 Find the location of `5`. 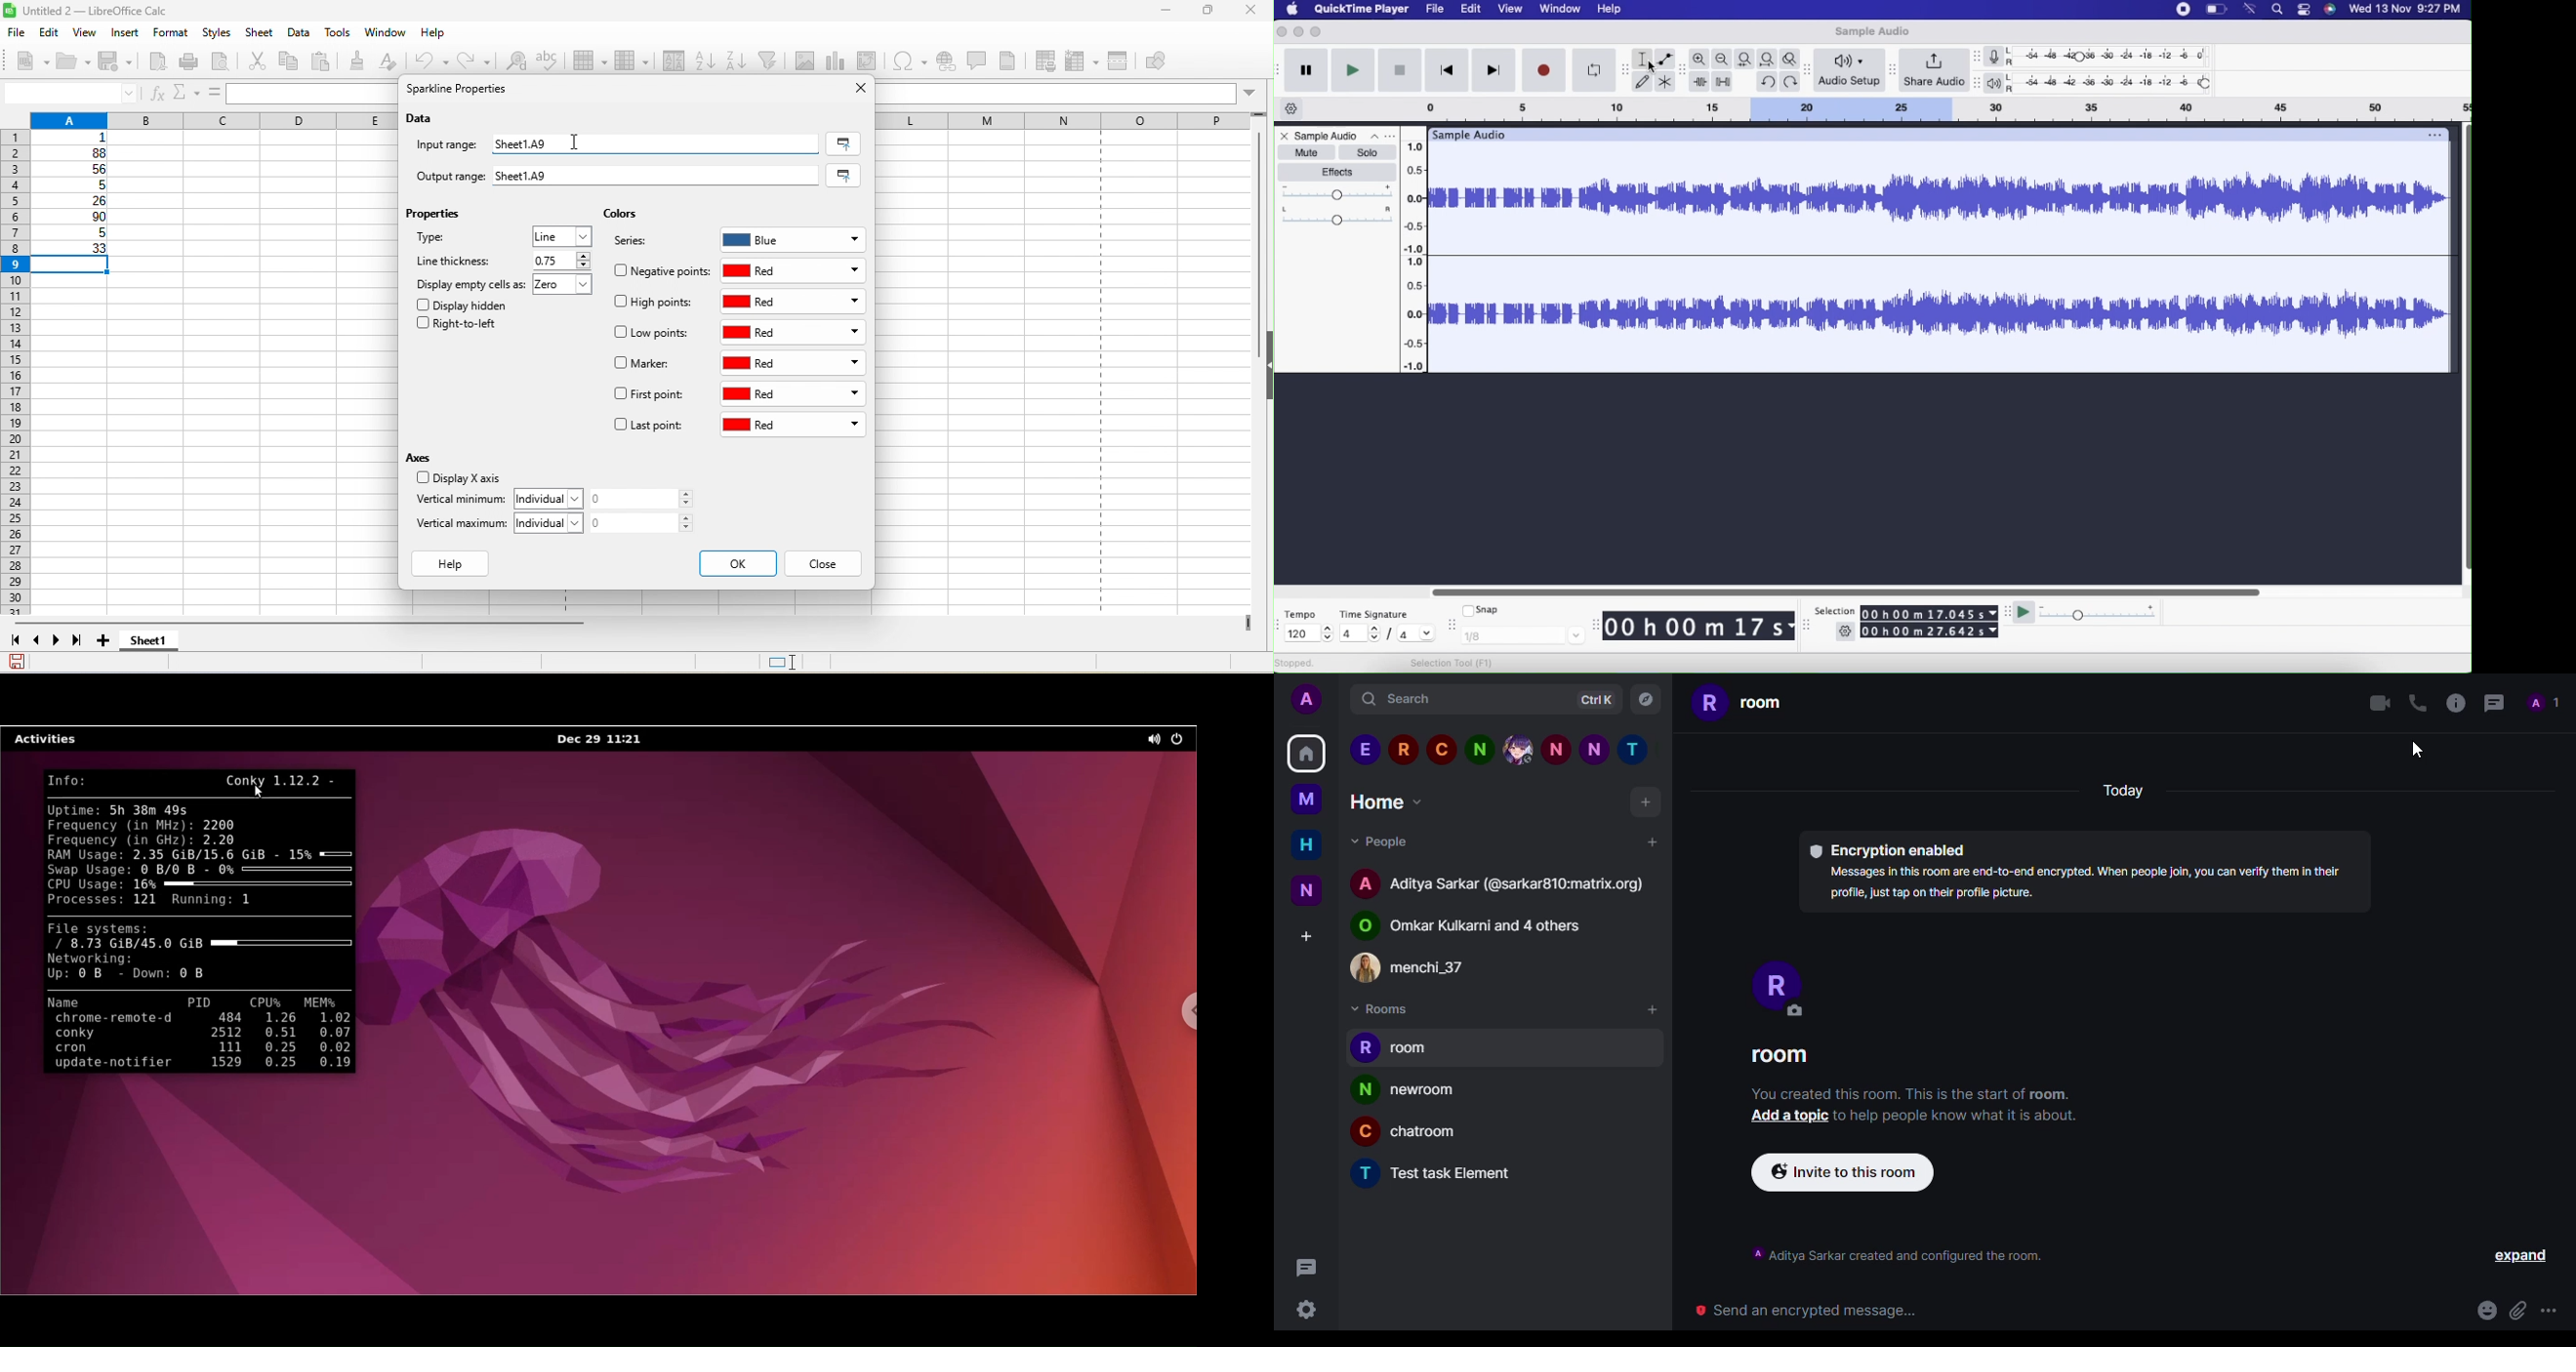

5 is located at coordinates (76, 186).